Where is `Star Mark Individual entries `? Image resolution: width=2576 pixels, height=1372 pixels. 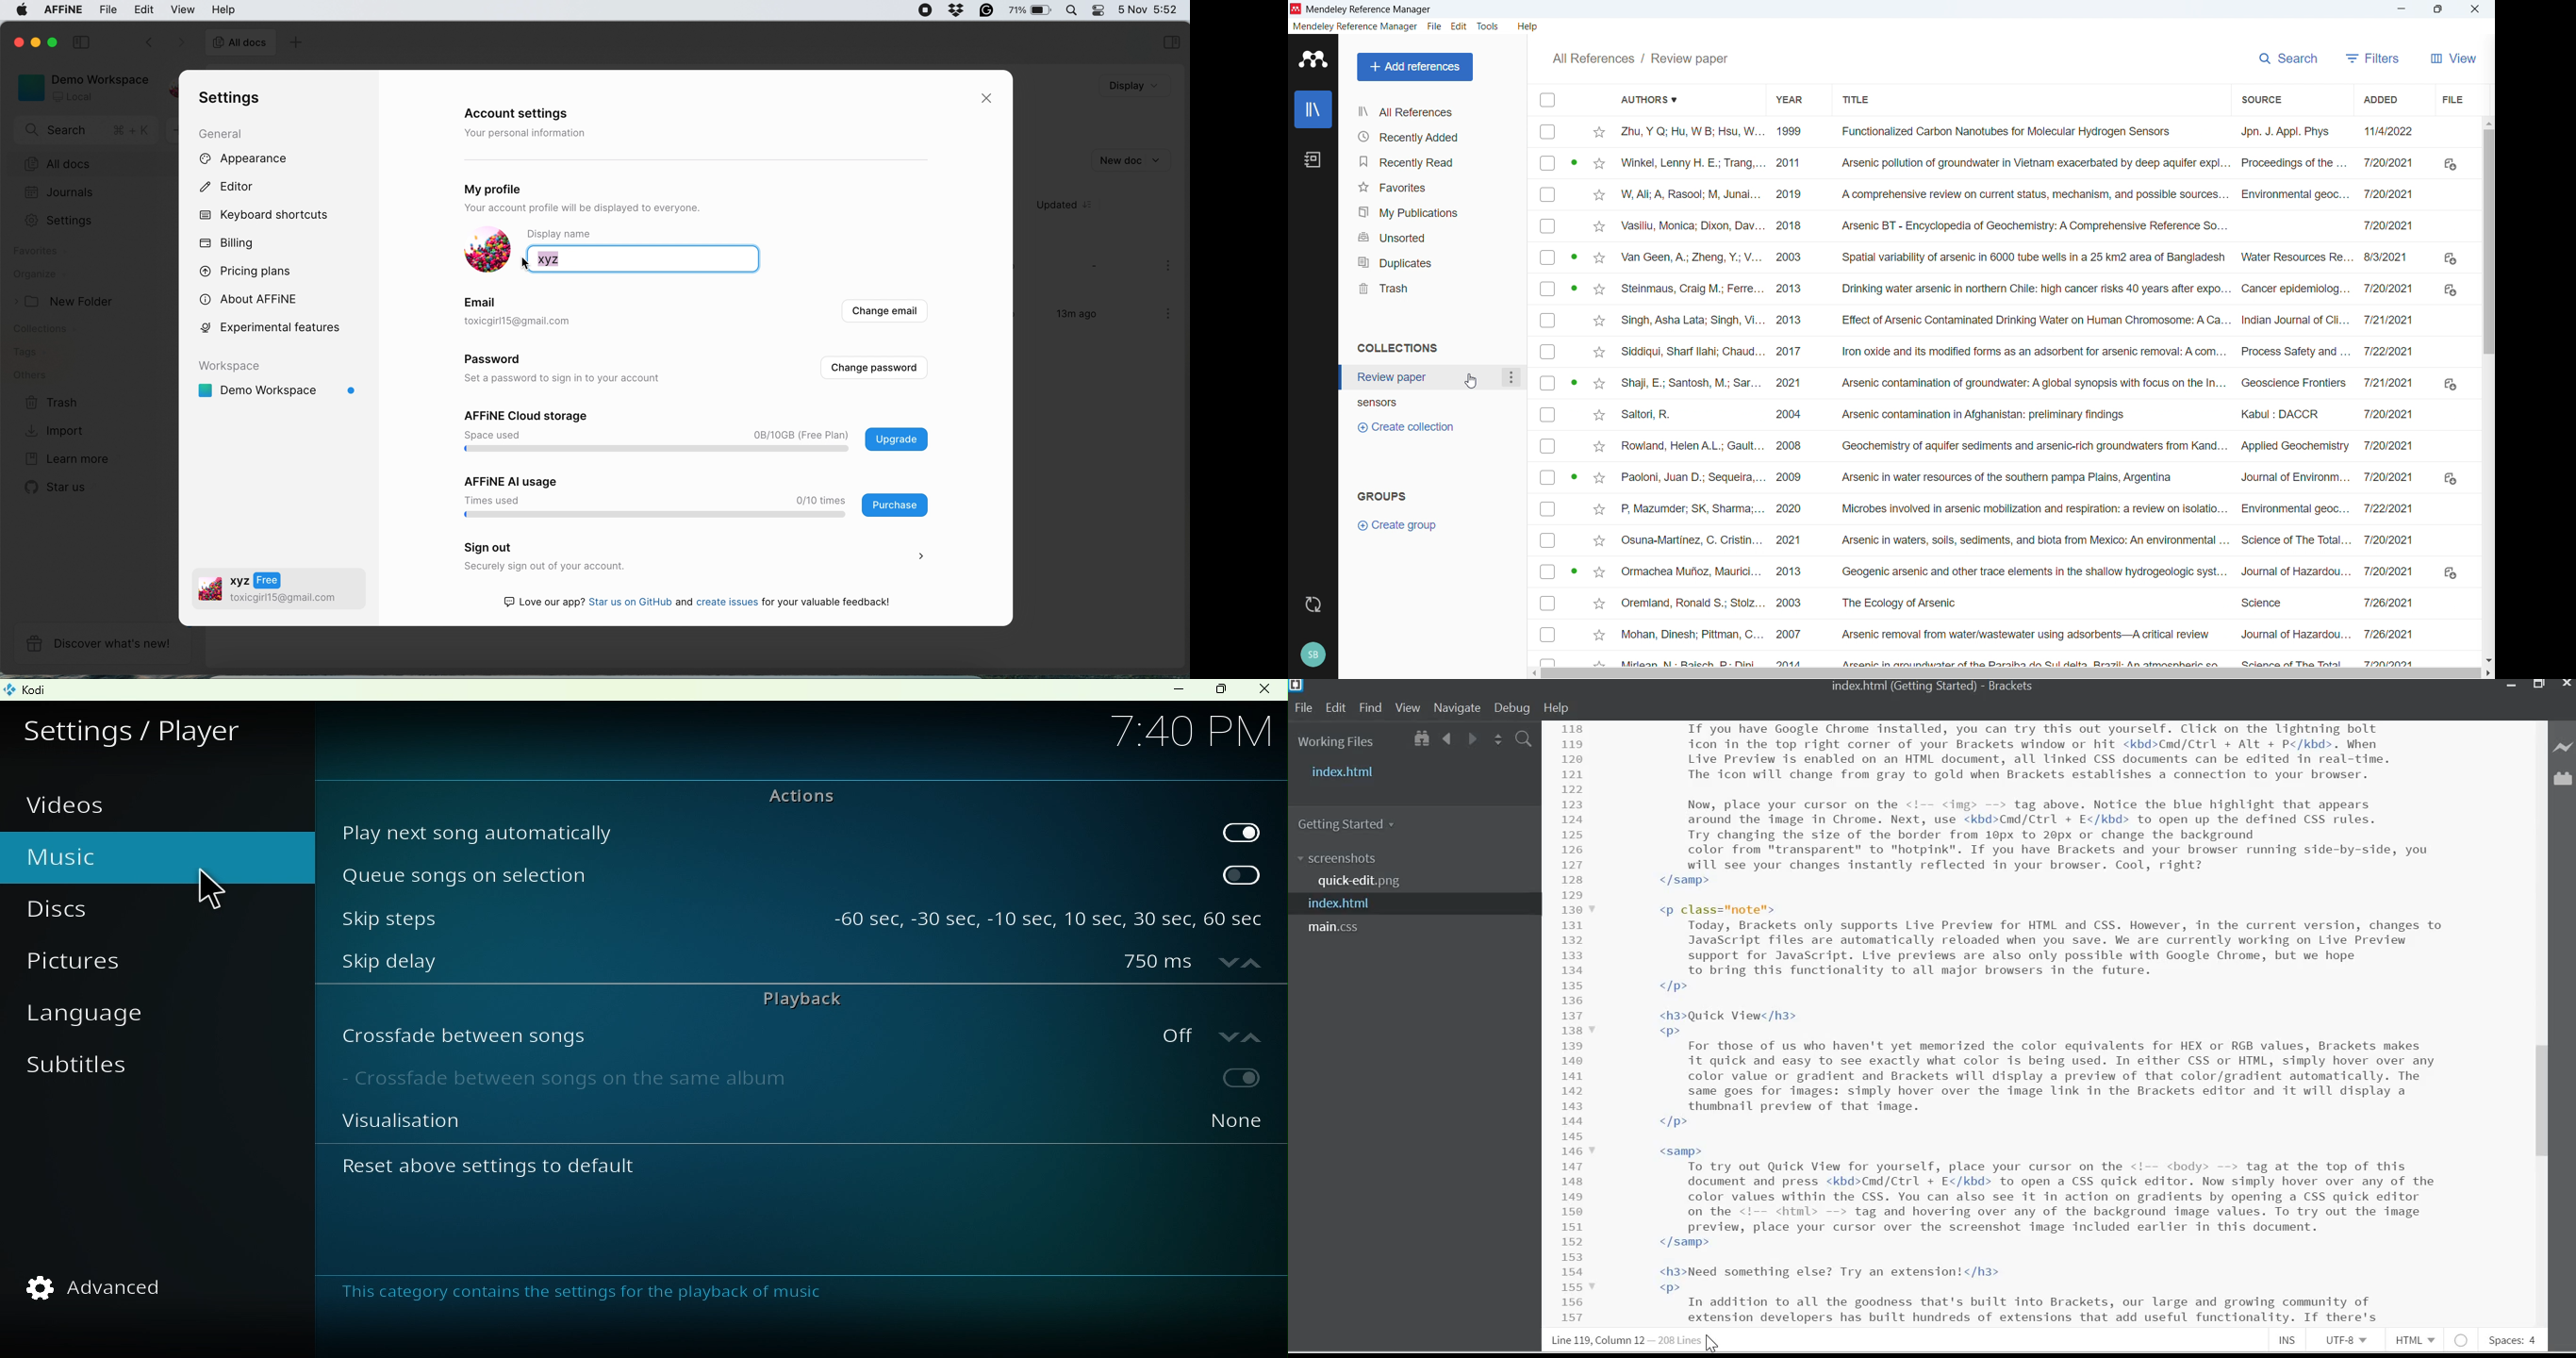
Star Mark Individual entries  is located at coordinates (1597, 394).